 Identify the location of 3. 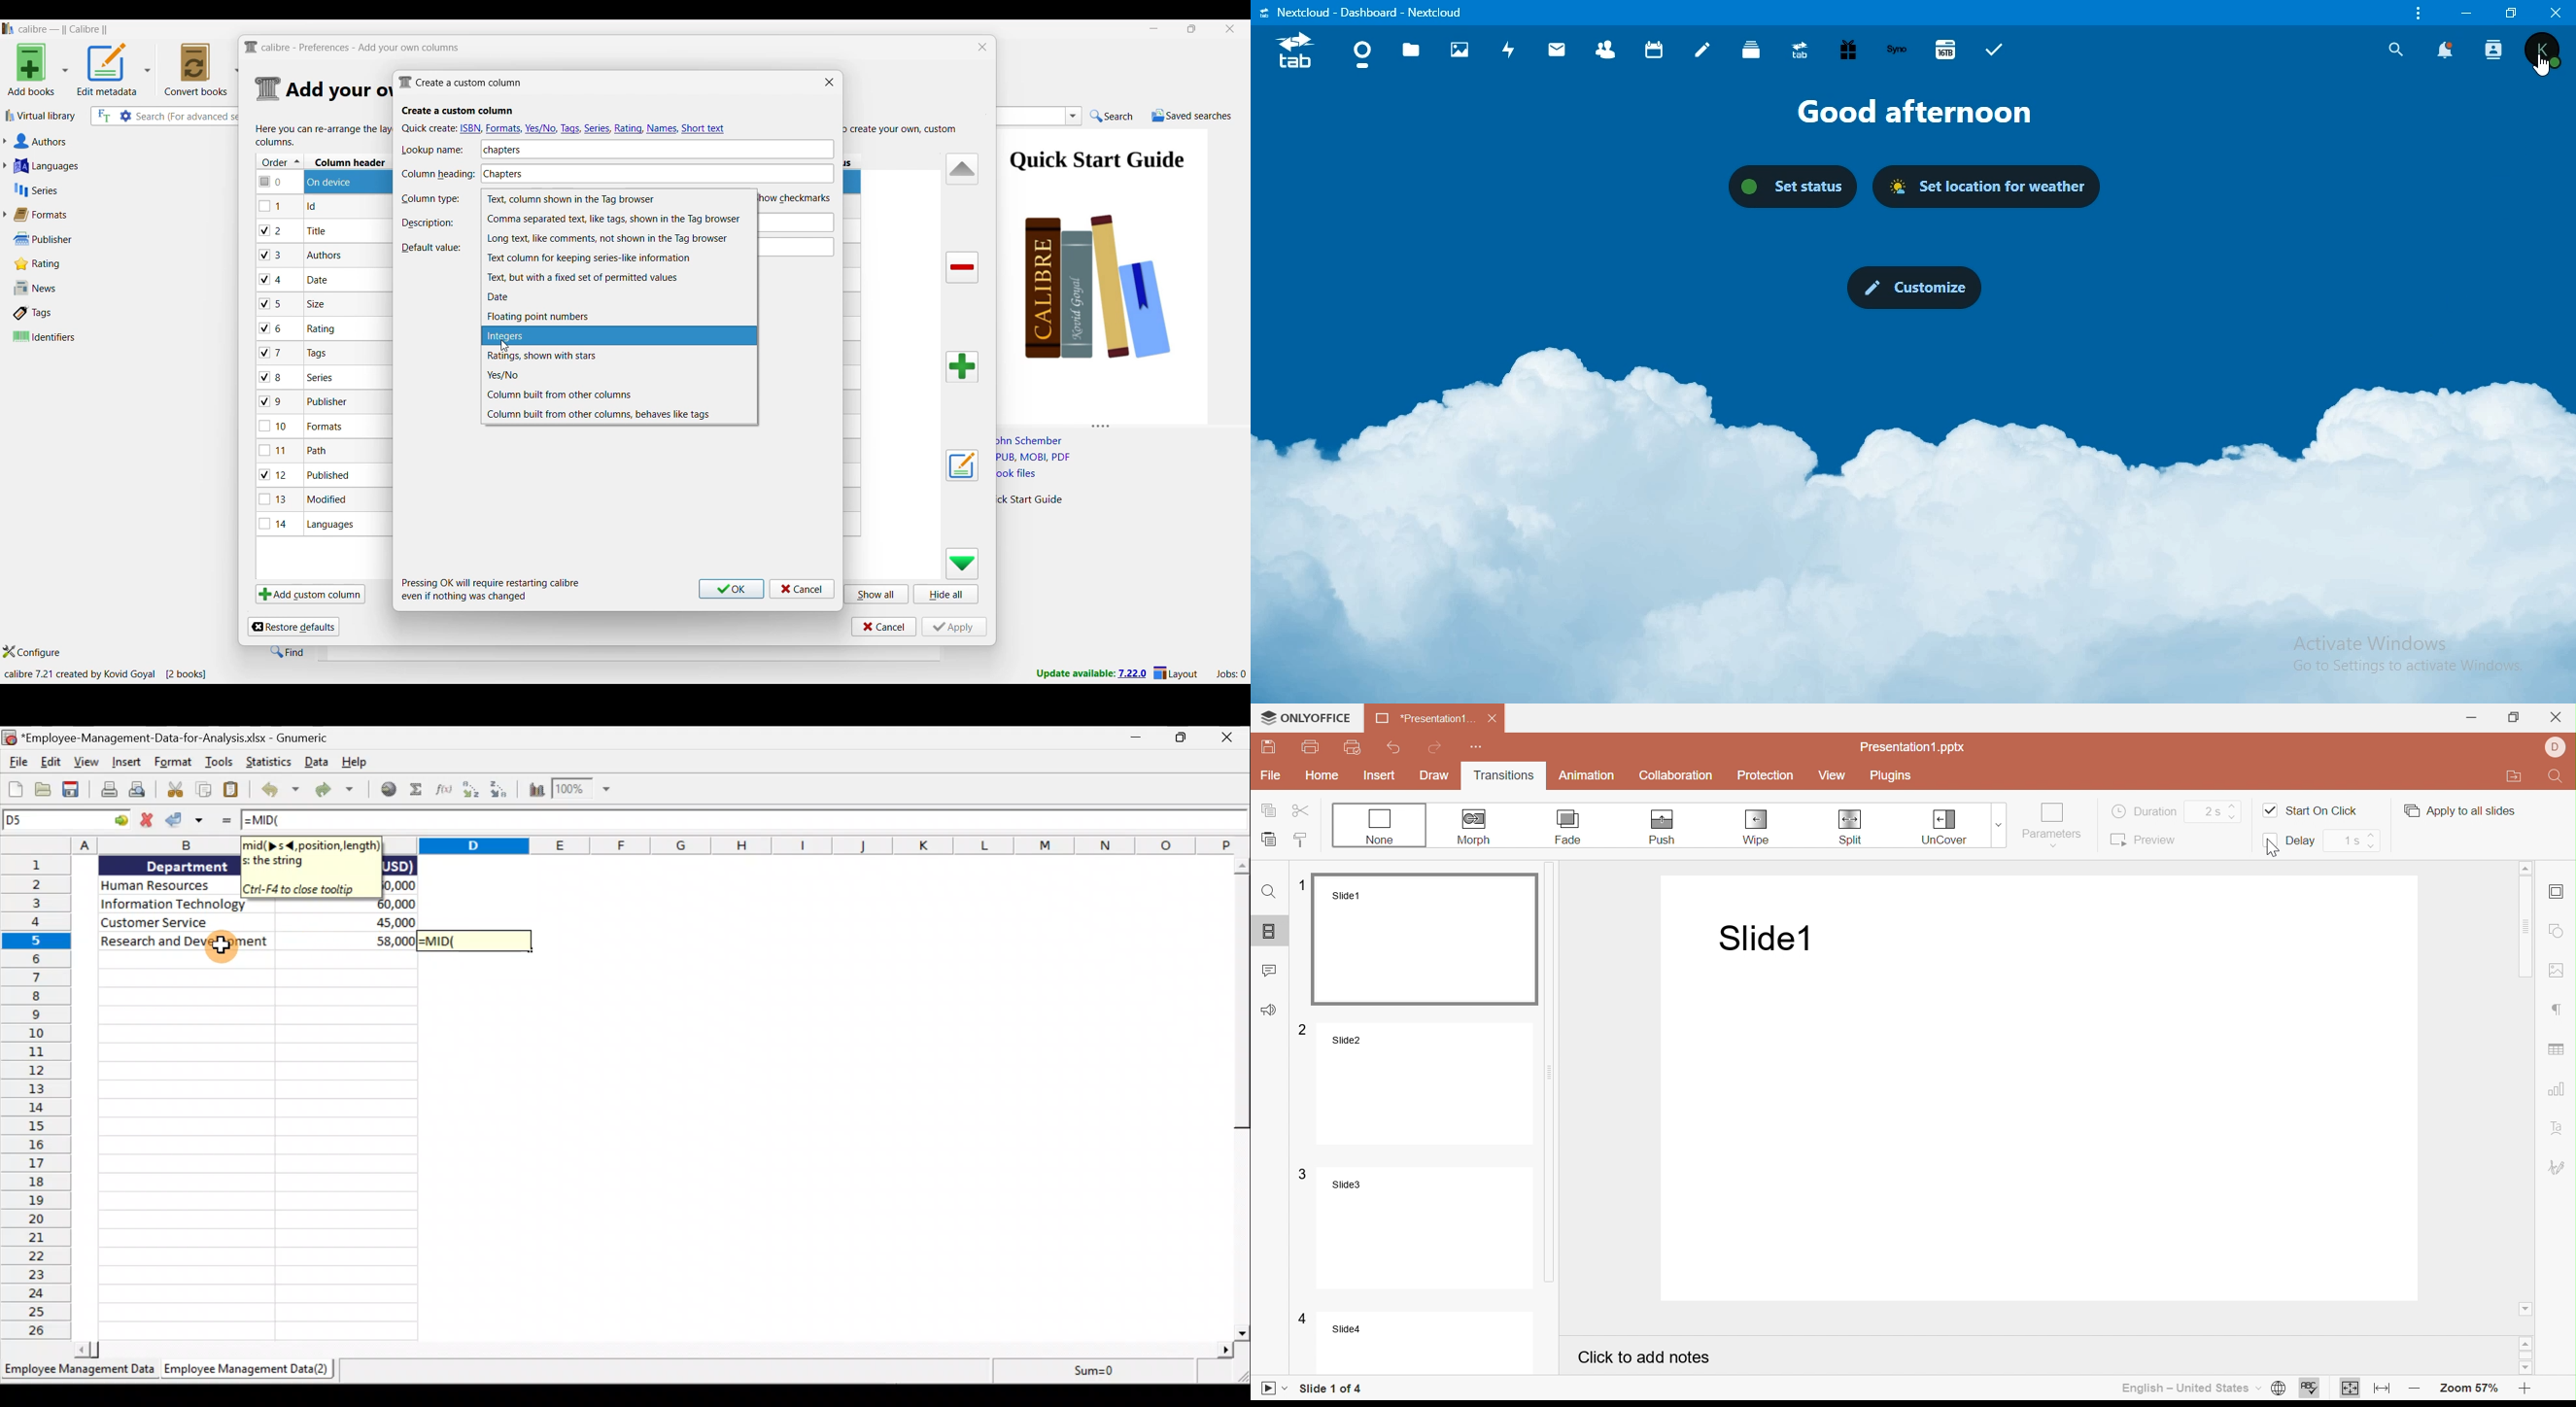
(1303, 1174).